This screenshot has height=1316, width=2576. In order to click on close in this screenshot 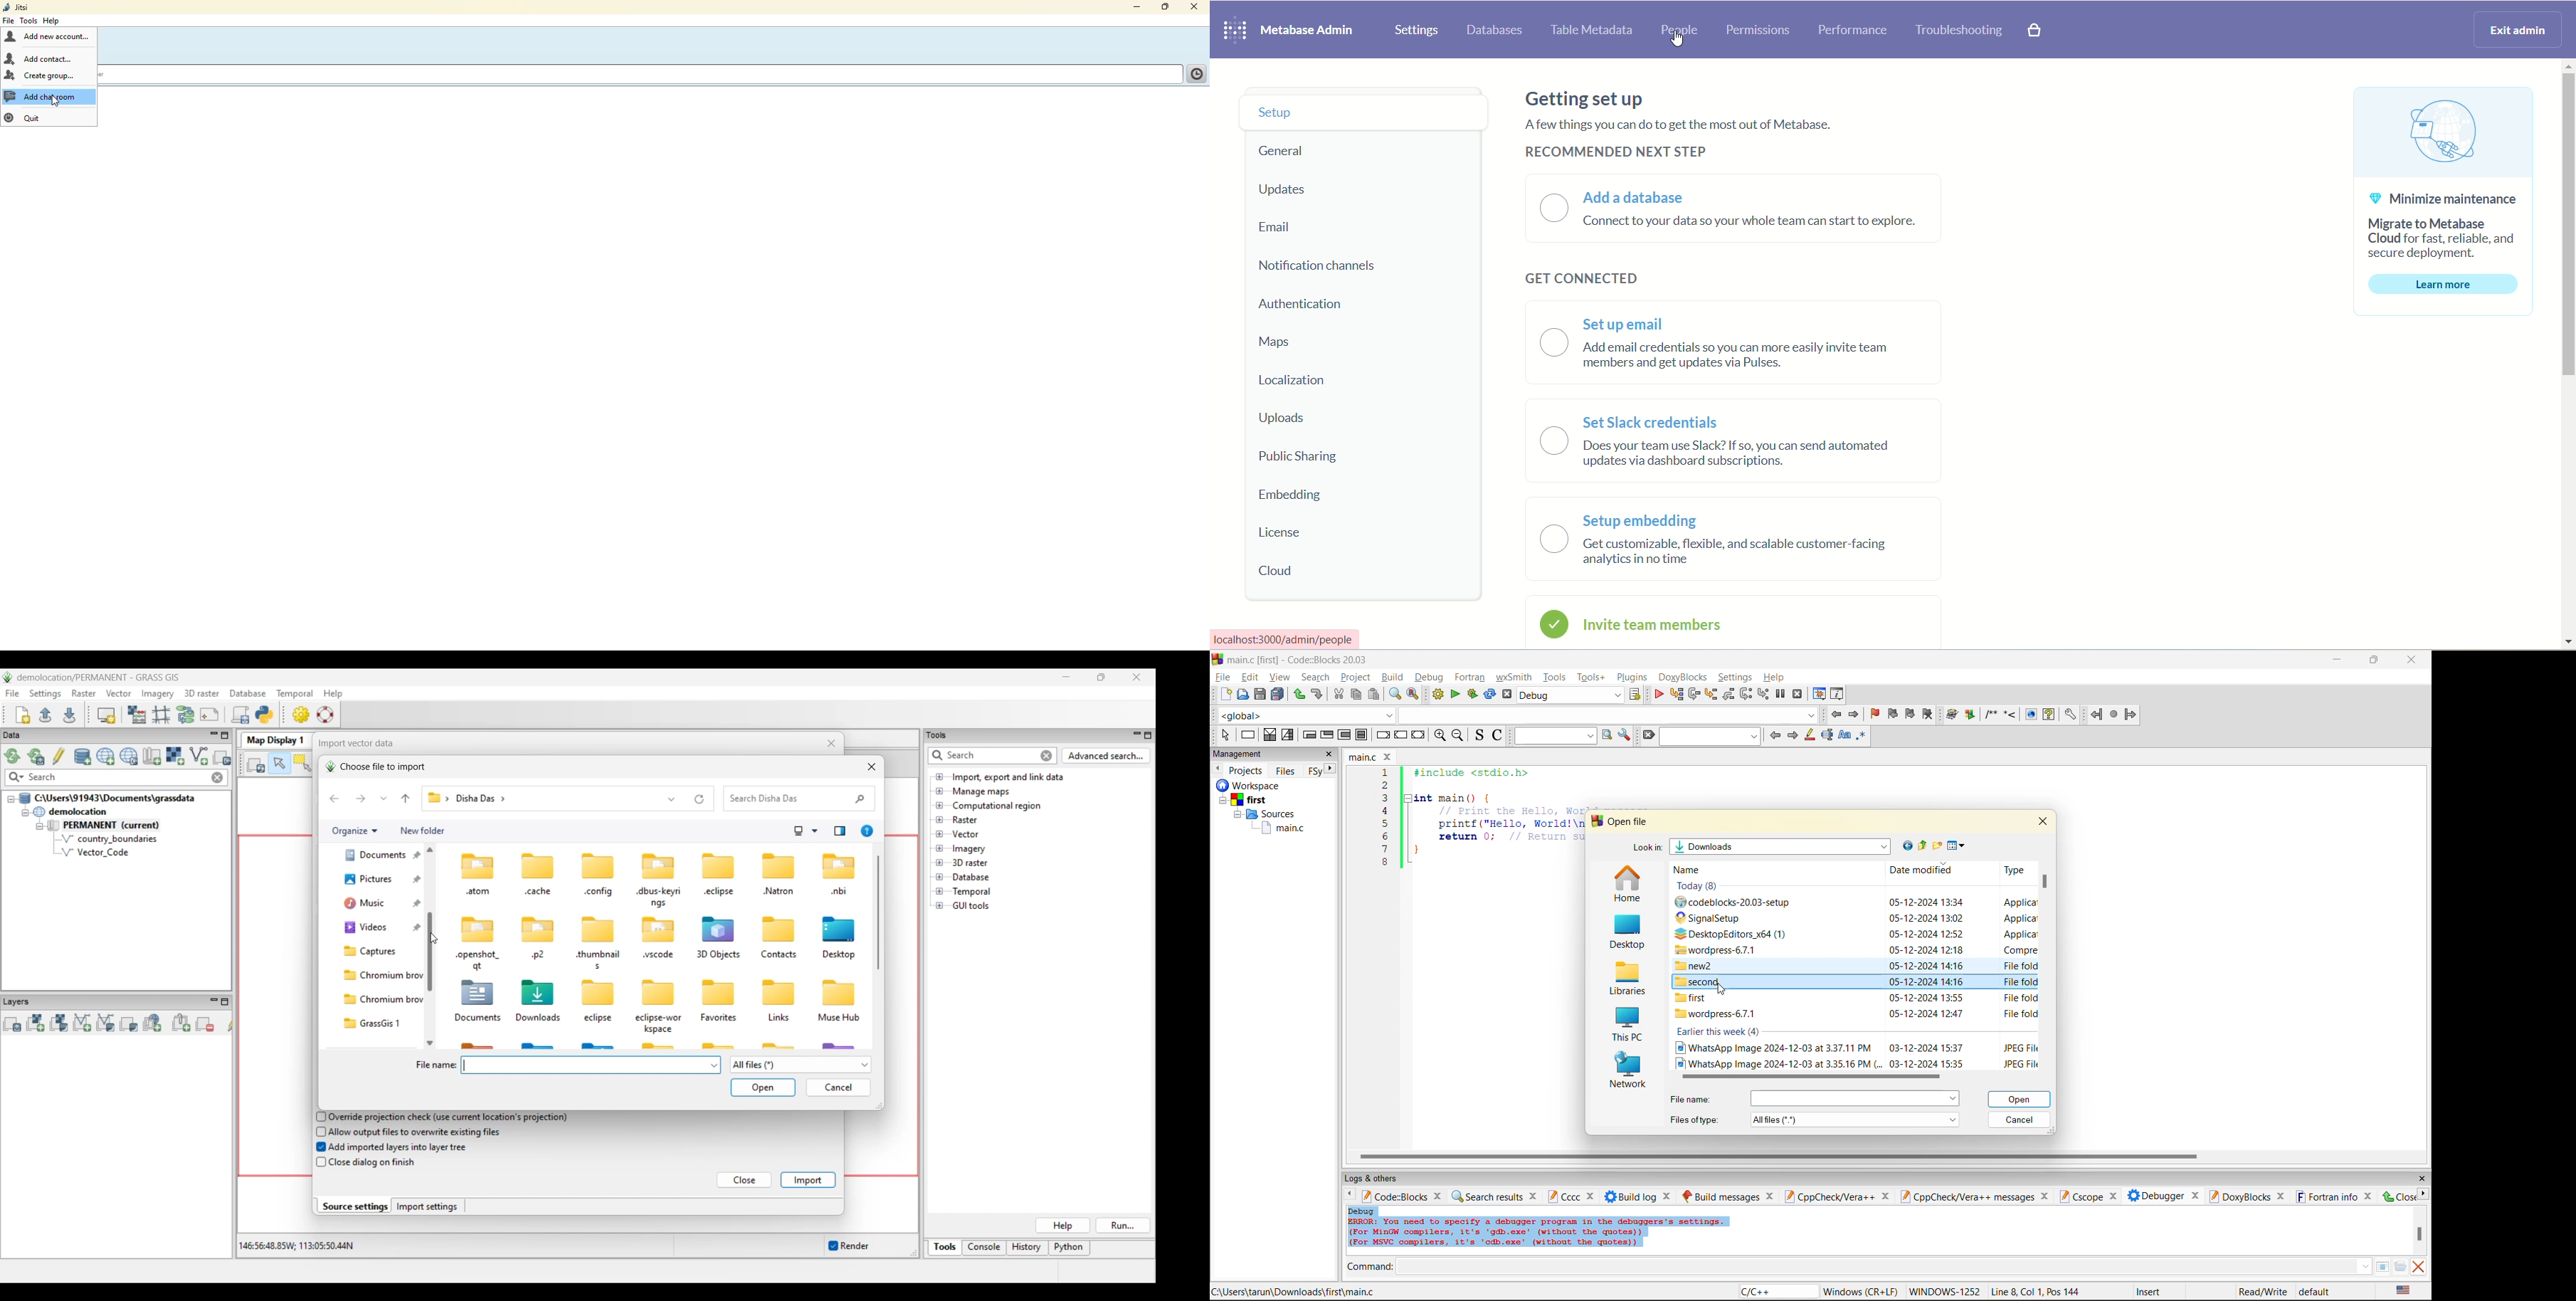, I will do `click(1534, 1195)`.